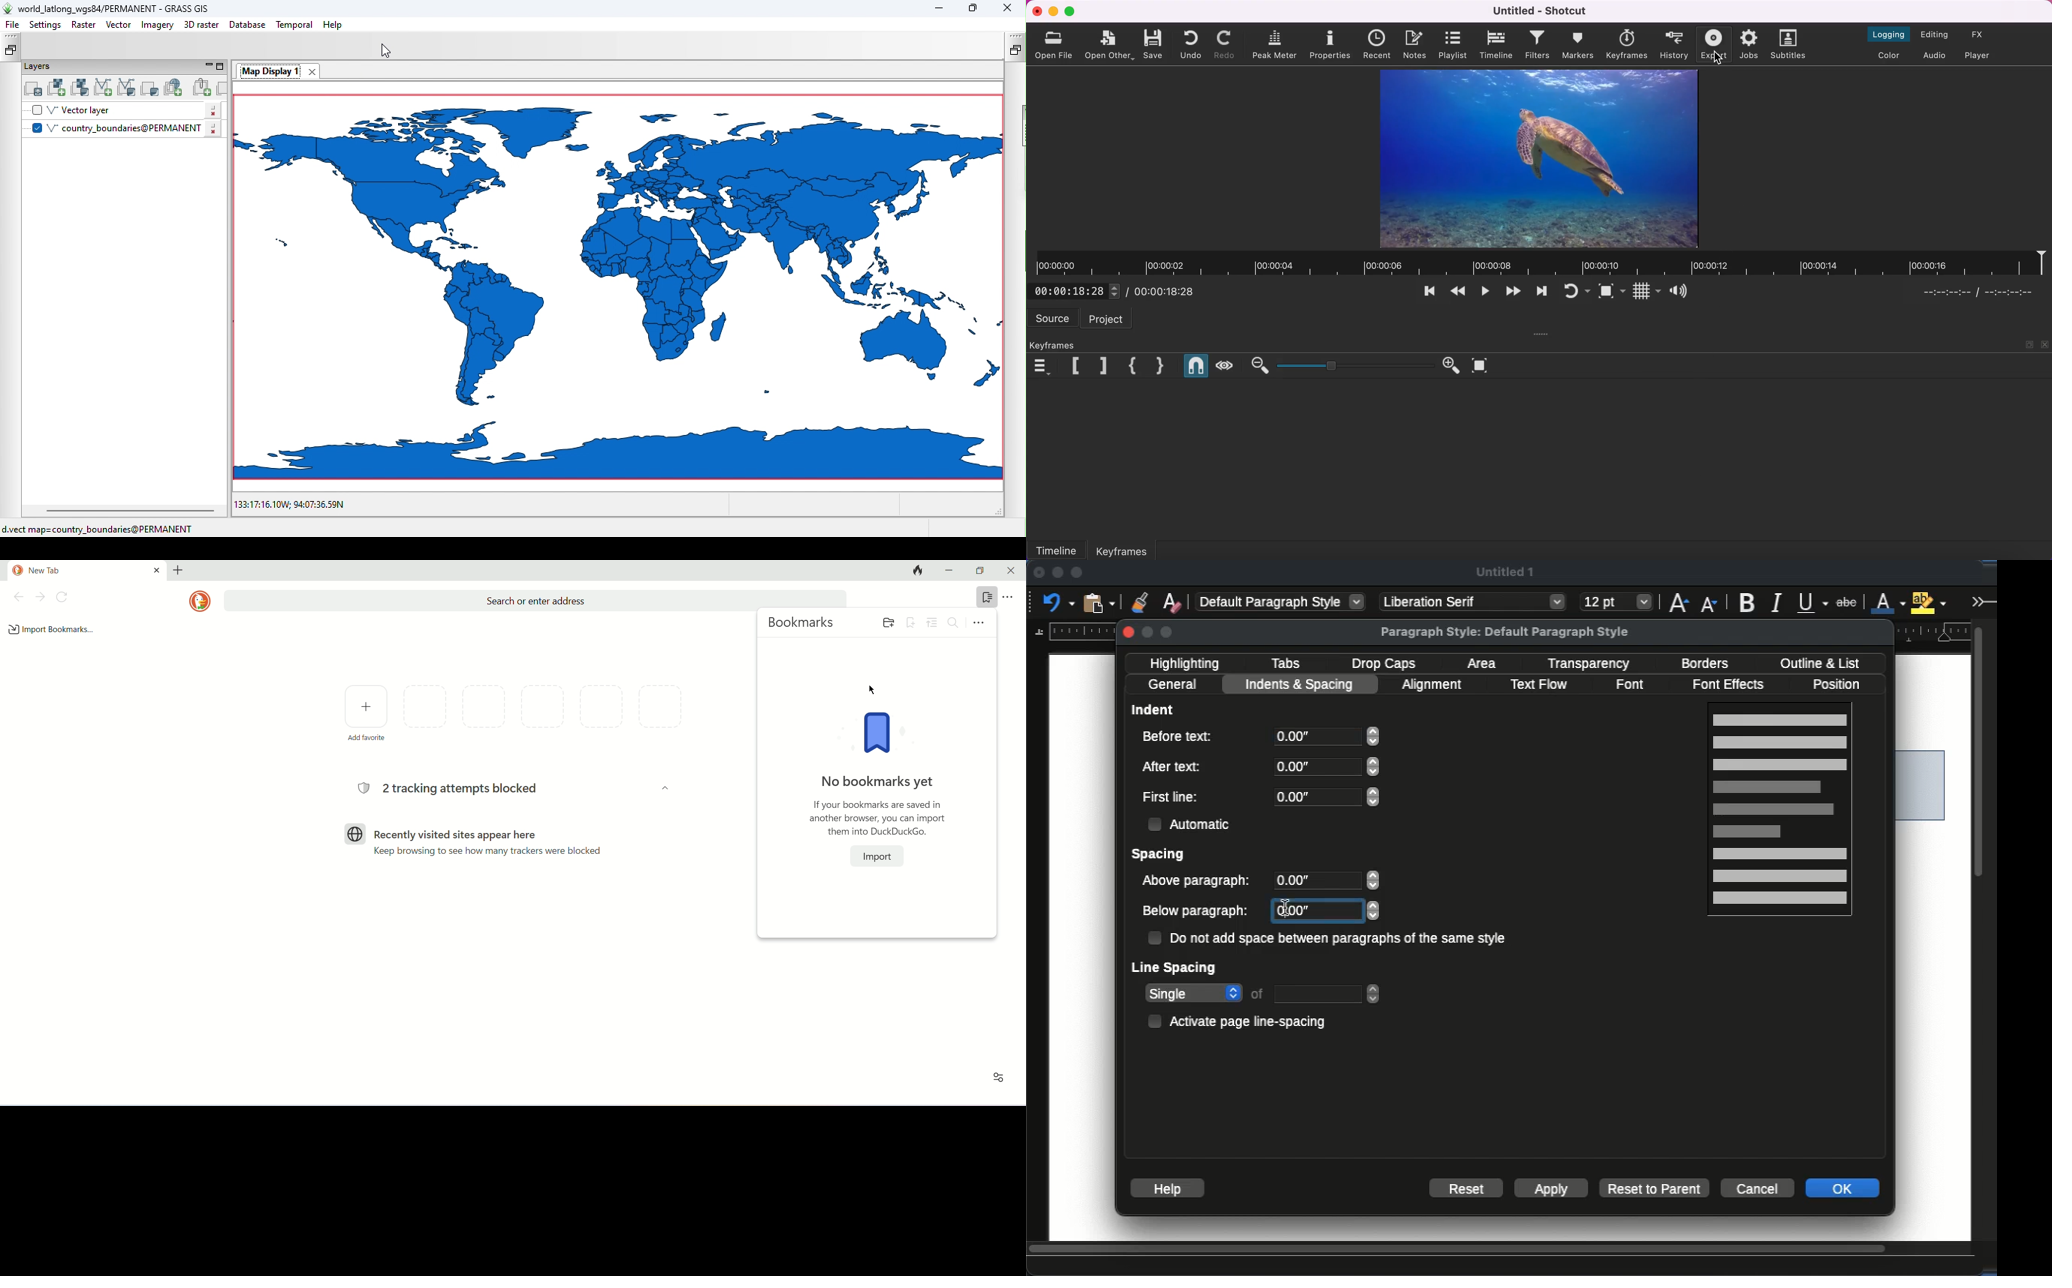 The height and width of the screenshot is (1288, 2072). Describe the element at coordinates (1935, 35) in the screenshot. I see `switch to the editing layout` at that location.